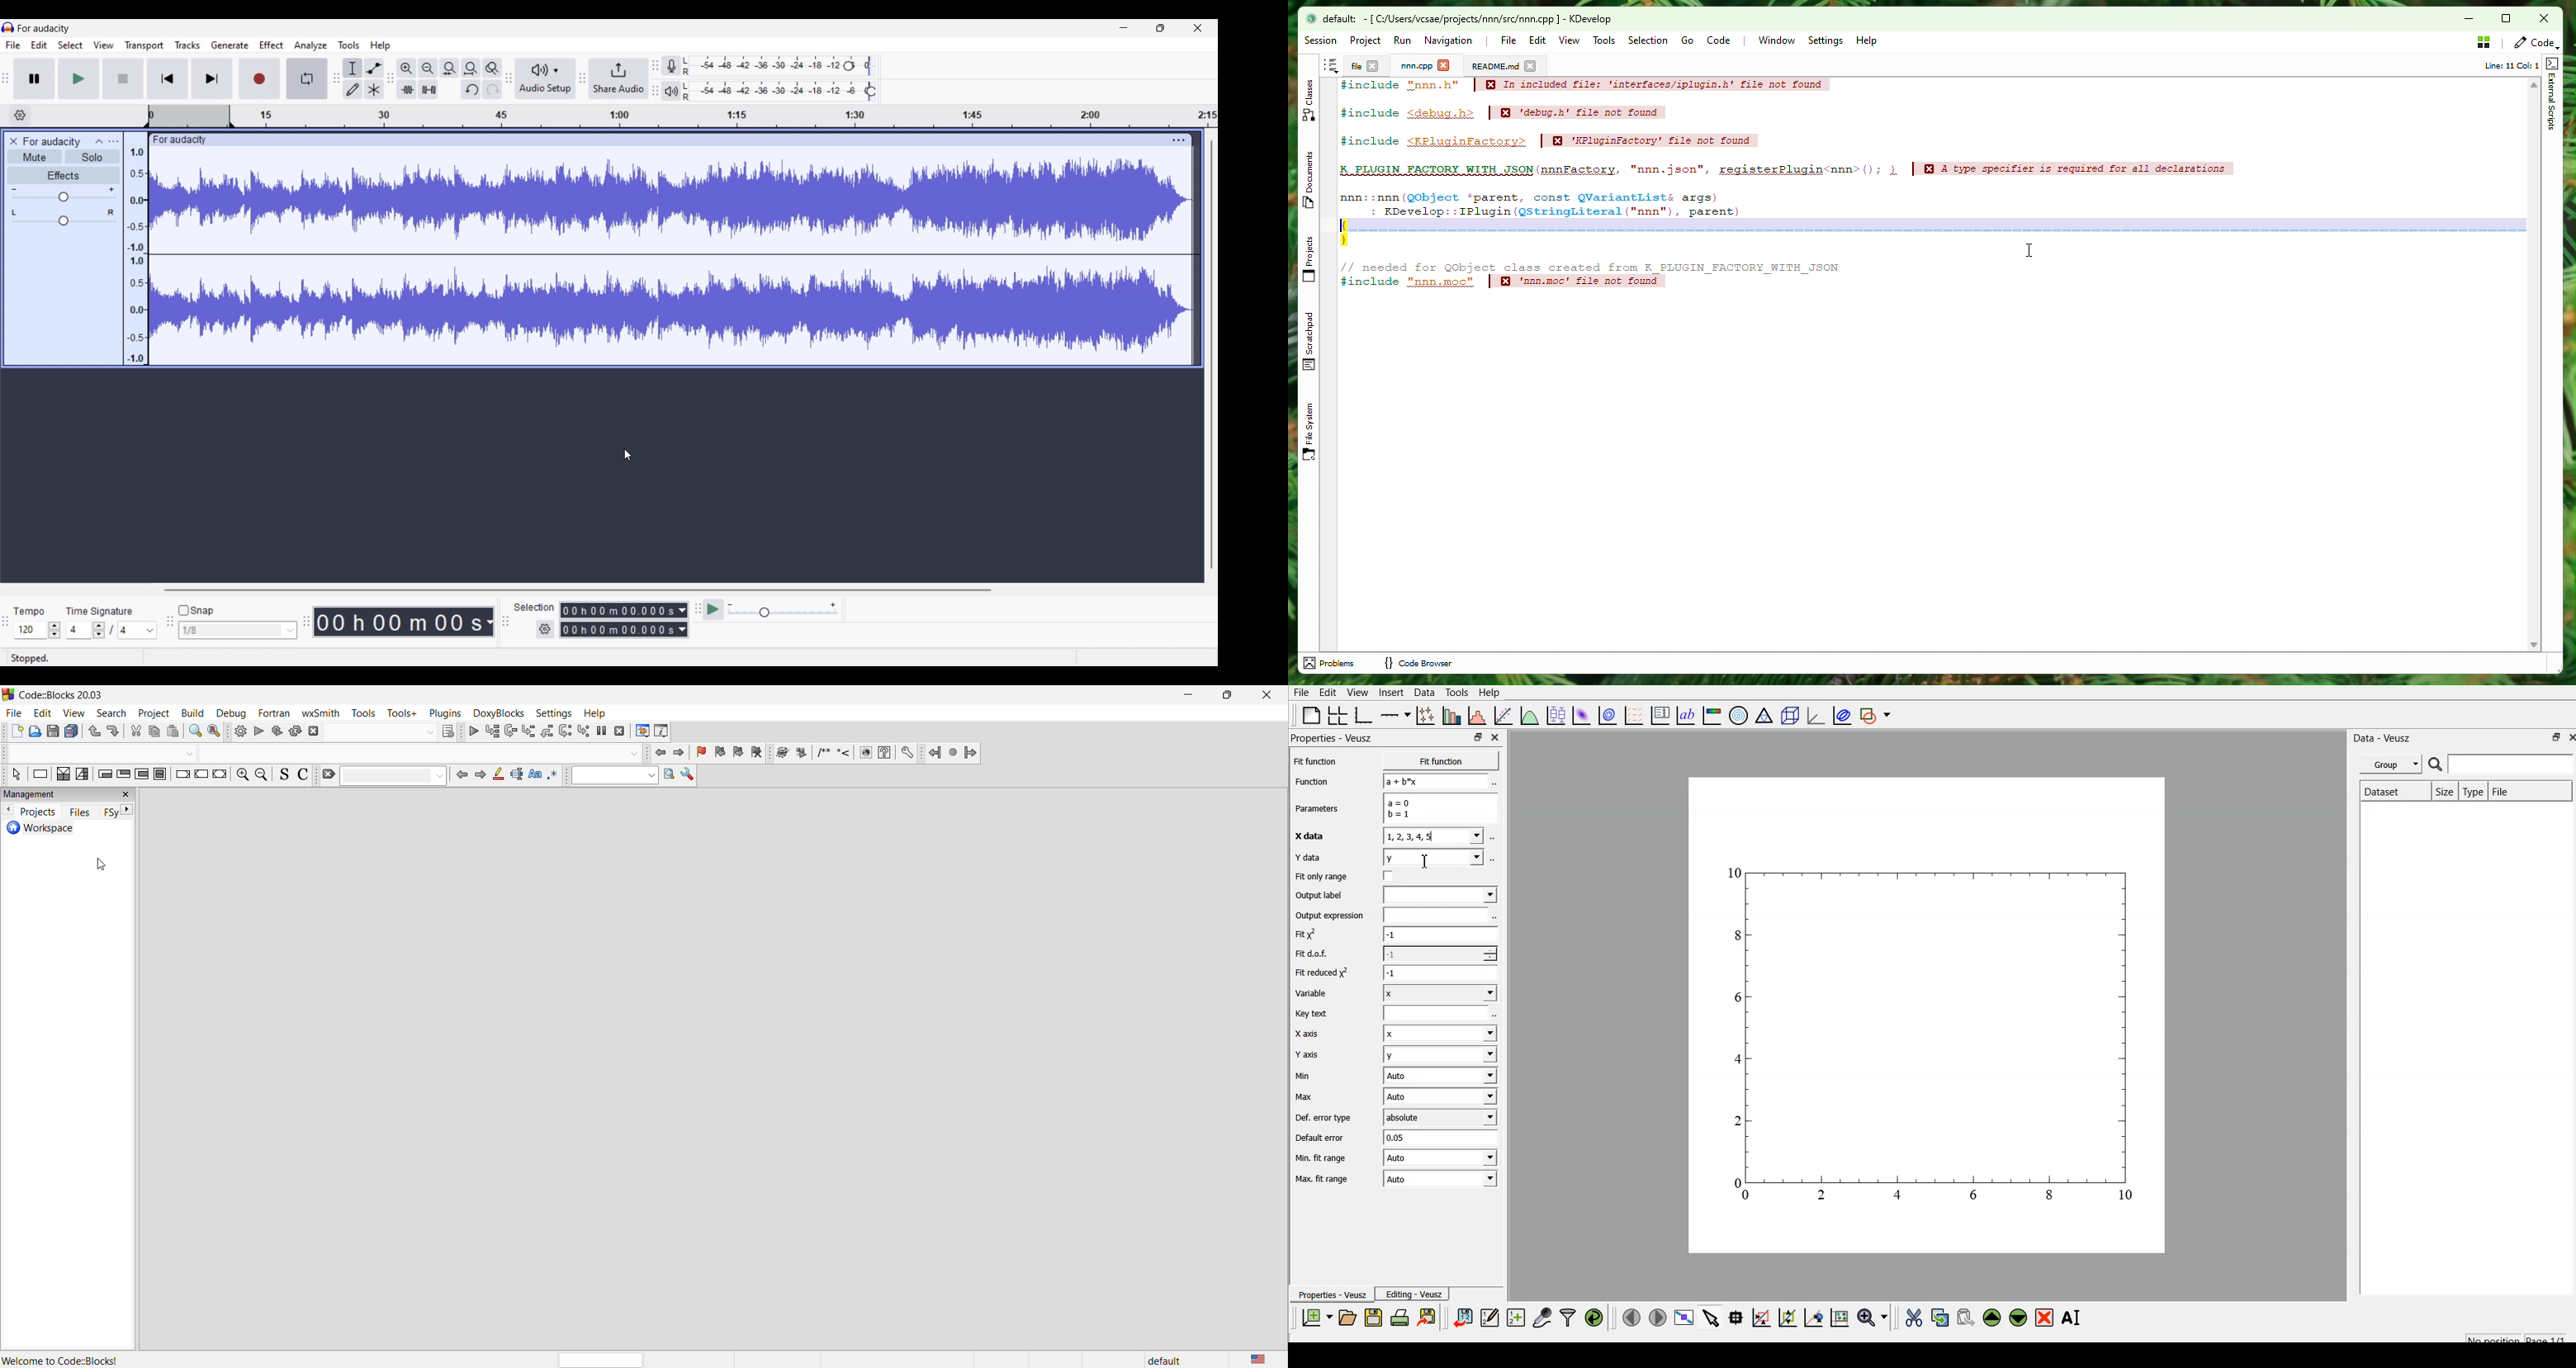 This screenshot has height=1372, width=2576. What do you see at coordinates (1330, 895) in the screenshot?
I see `Output label` at bounding box center [1330, 895].